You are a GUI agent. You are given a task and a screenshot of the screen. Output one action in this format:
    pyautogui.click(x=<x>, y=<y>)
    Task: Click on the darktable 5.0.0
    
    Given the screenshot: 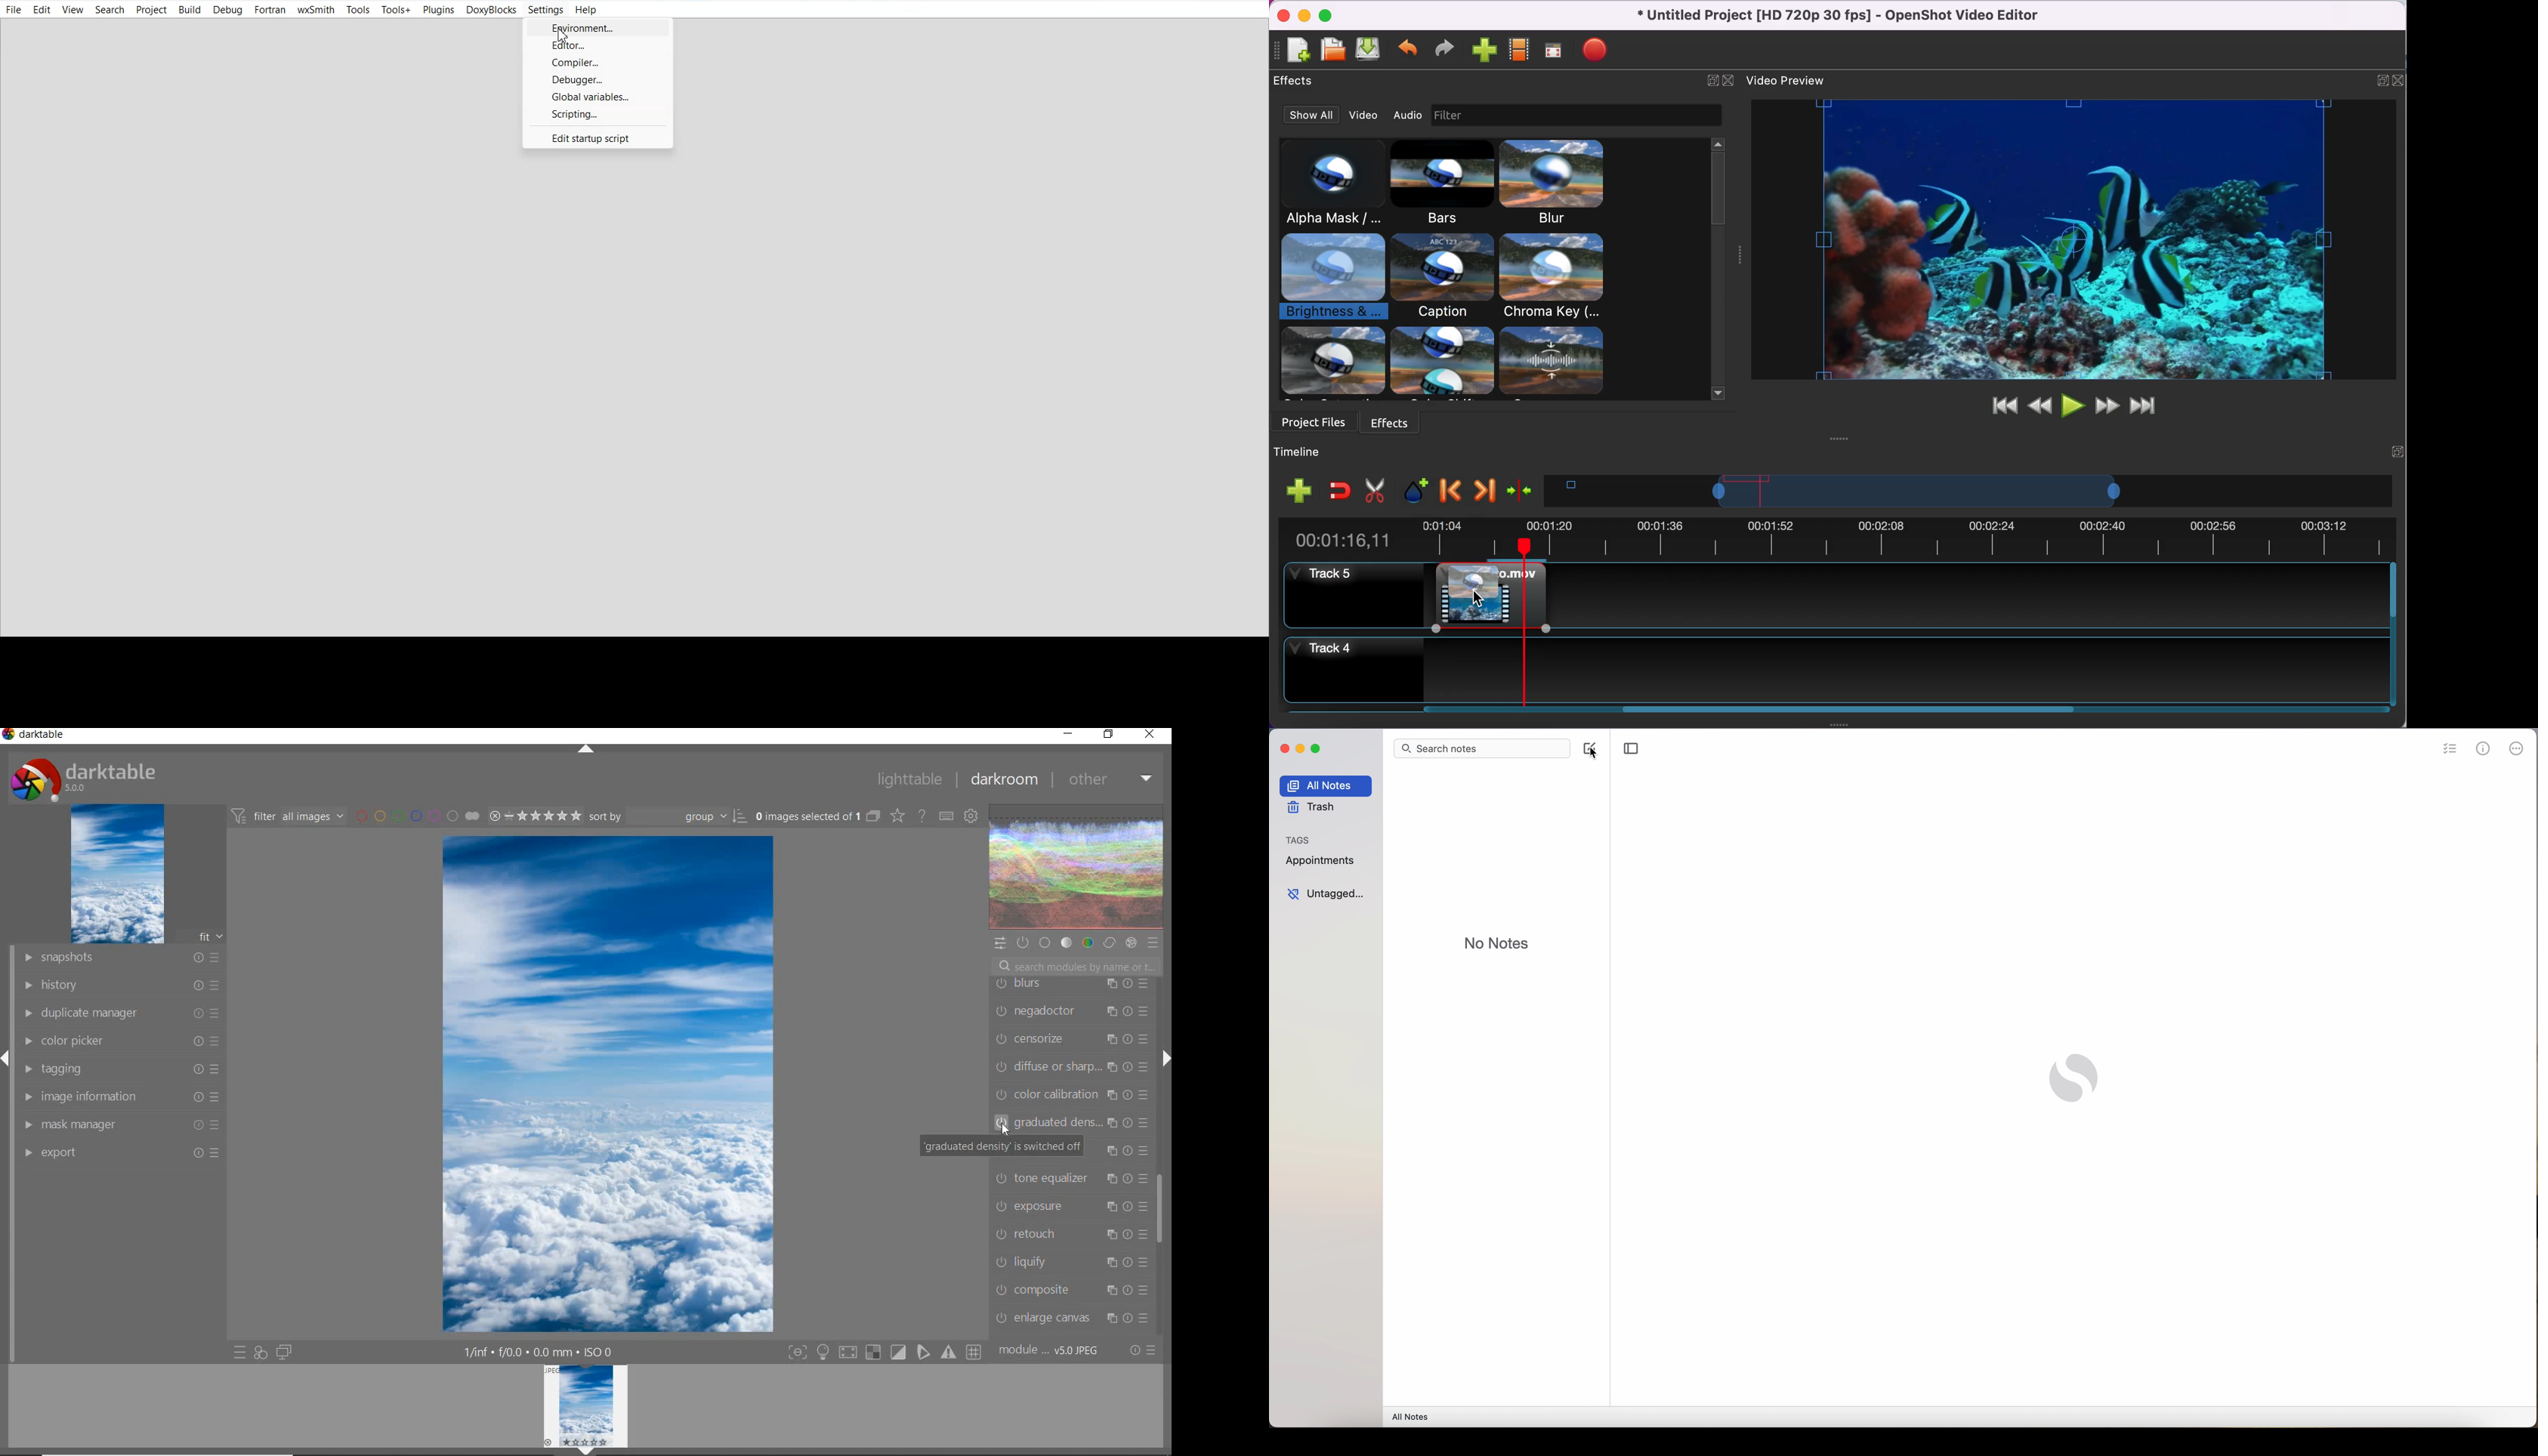 What is the action you would take?
    pyautogui.click(x=80, y=777)
    